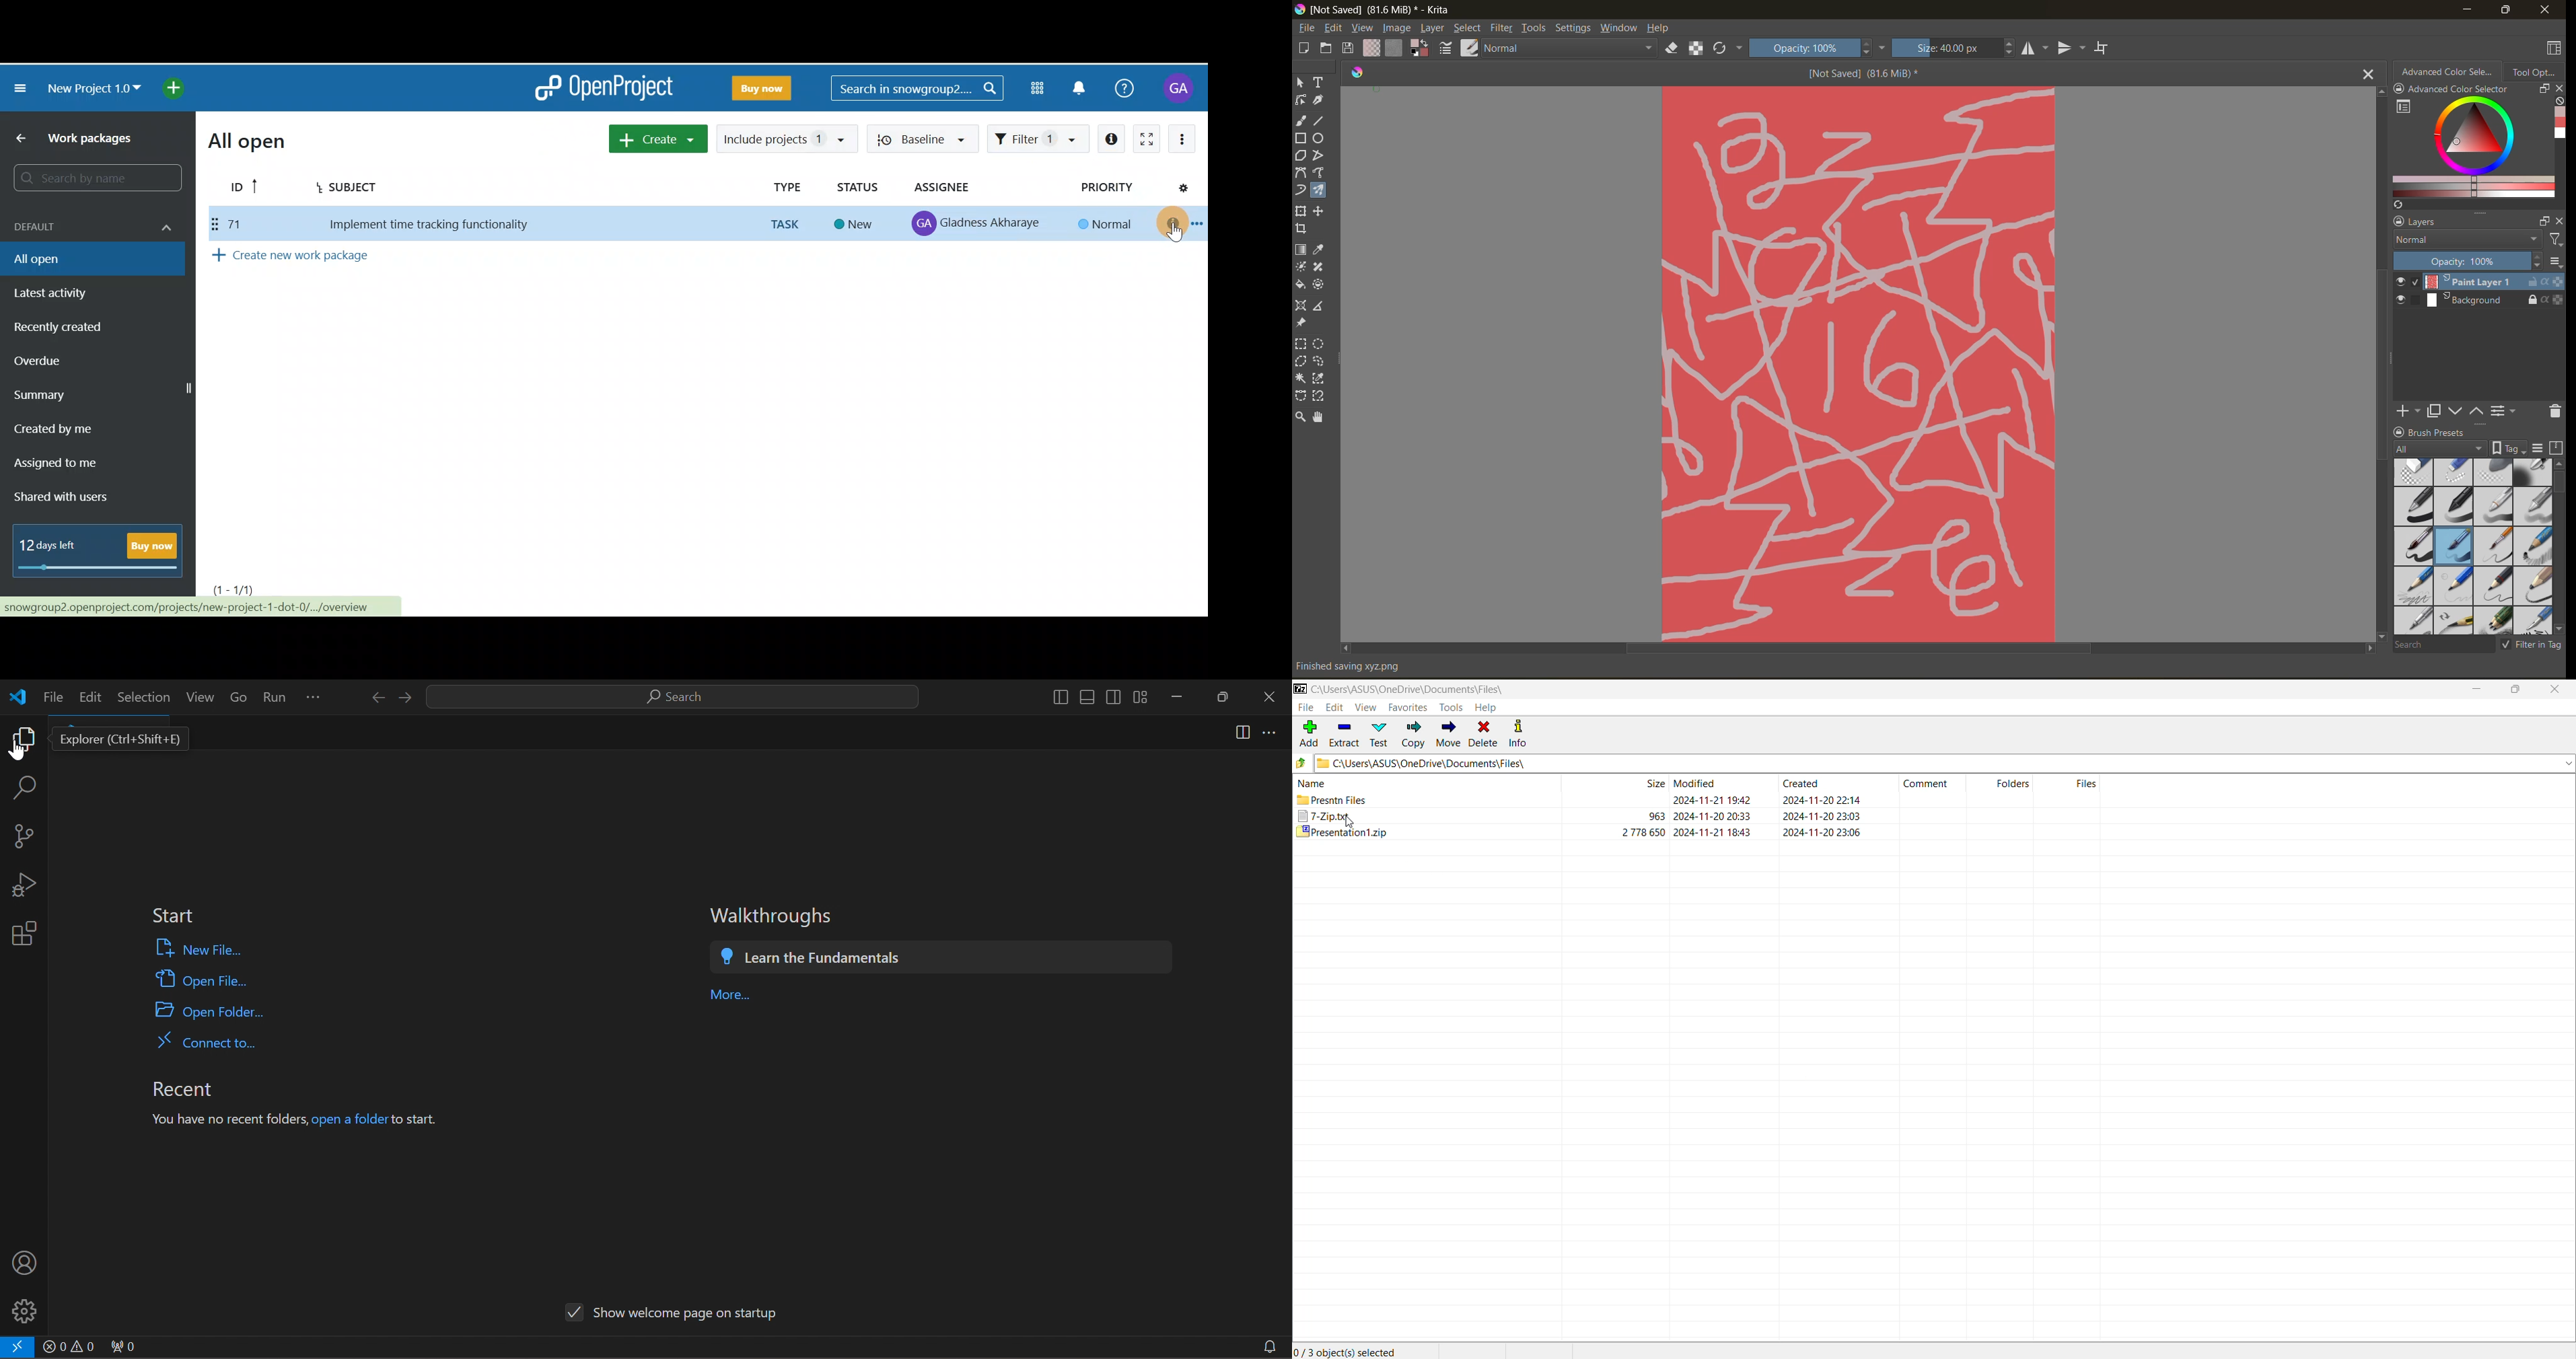 This screenshot has height=1372, width=2576. What do you see at coordinates (1305, 49) in the screenshot?
I see `create` at bounding box center [1305, 49].